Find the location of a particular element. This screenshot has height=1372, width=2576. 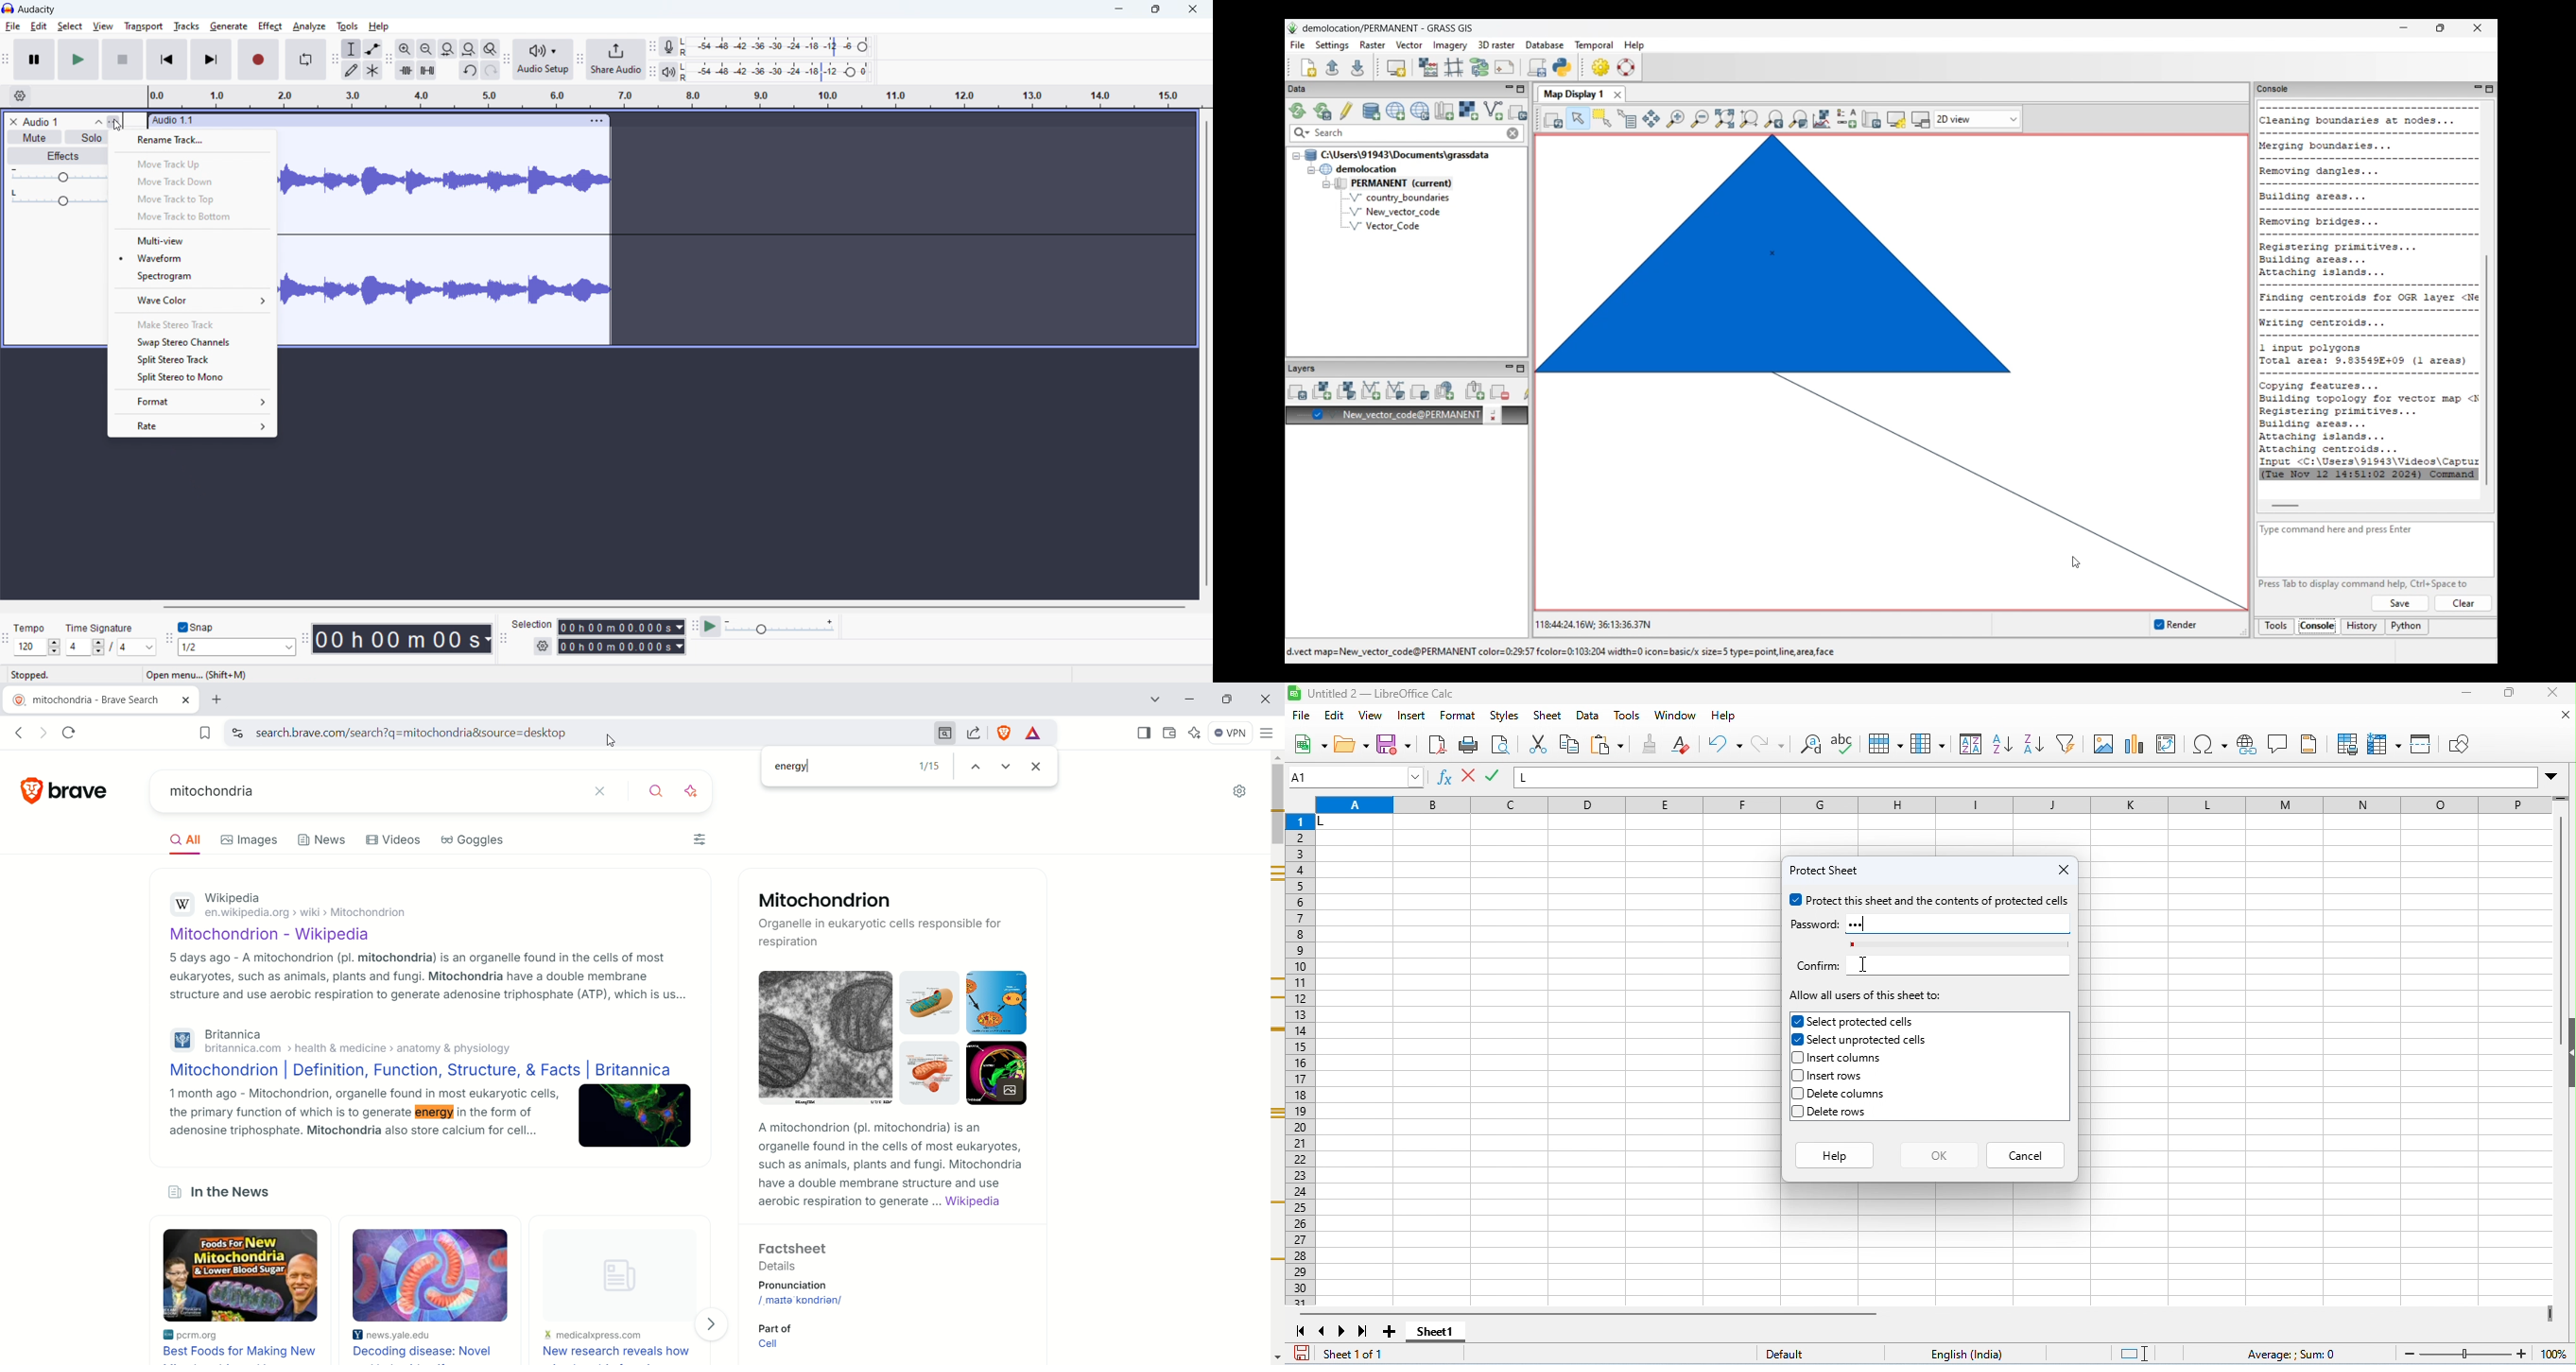

first sheet is located at coordinates (1301, 1331).